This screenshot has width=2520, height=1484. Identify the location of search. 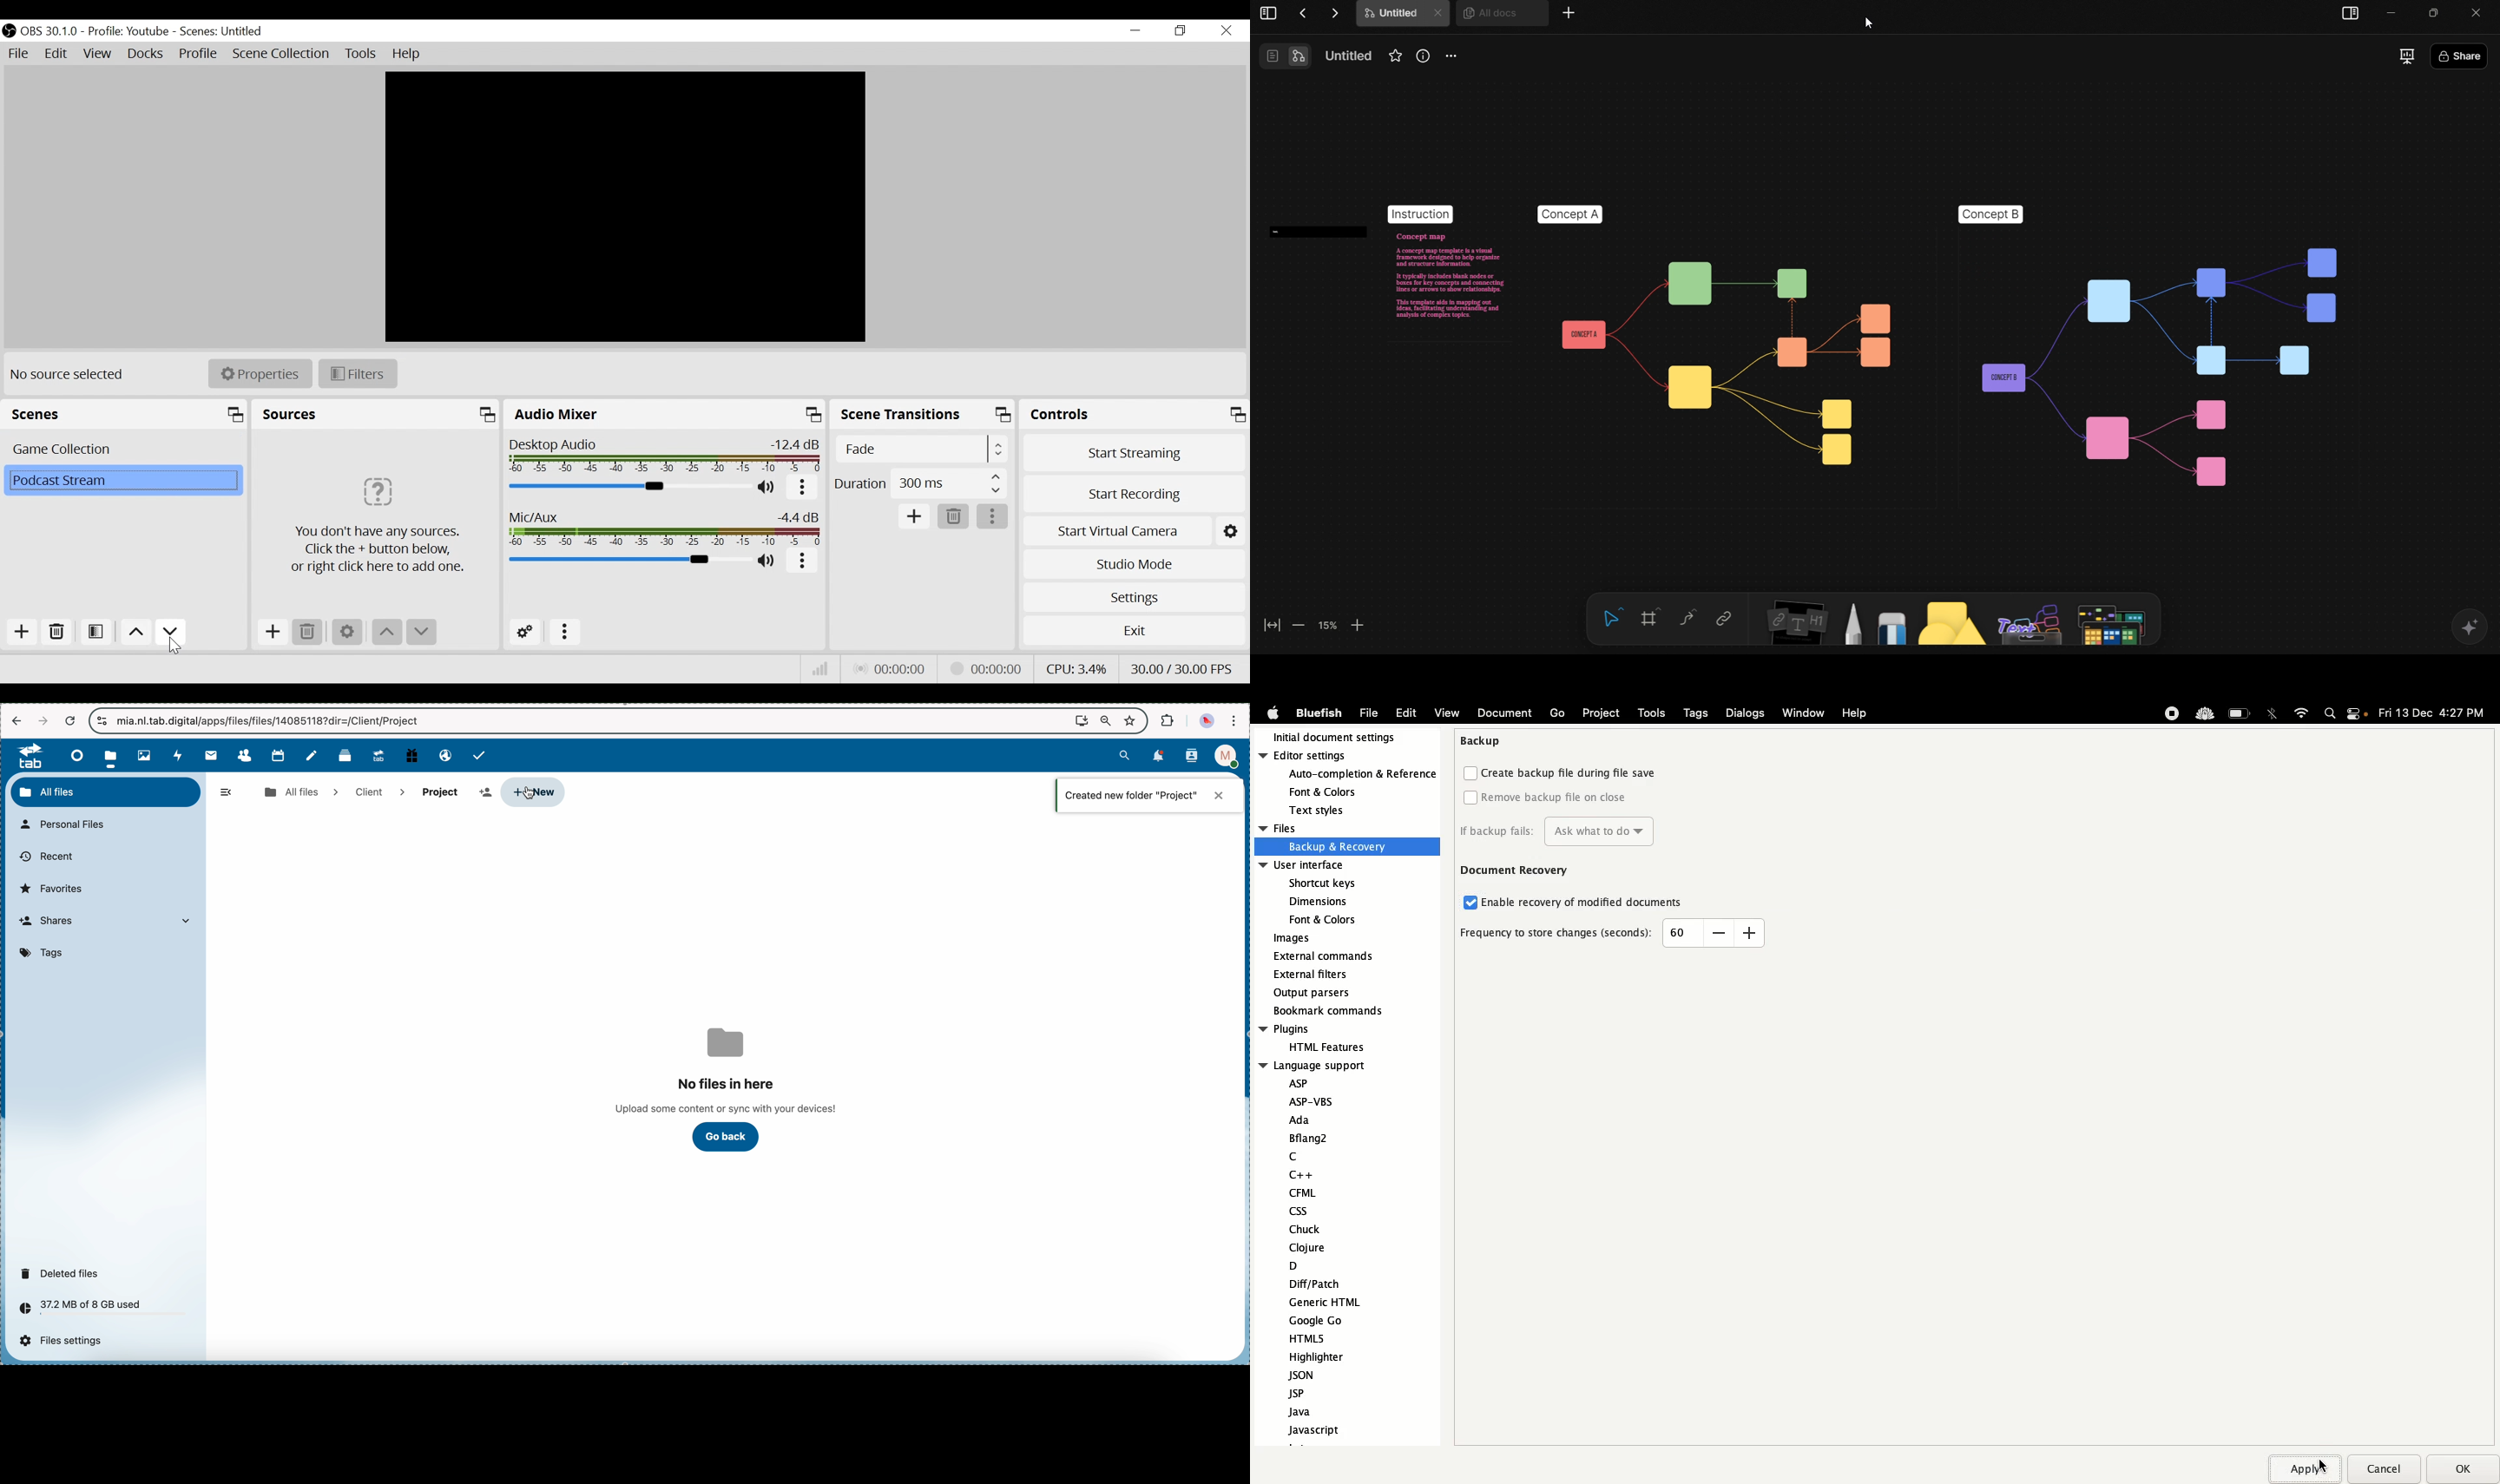
(1124, 755).